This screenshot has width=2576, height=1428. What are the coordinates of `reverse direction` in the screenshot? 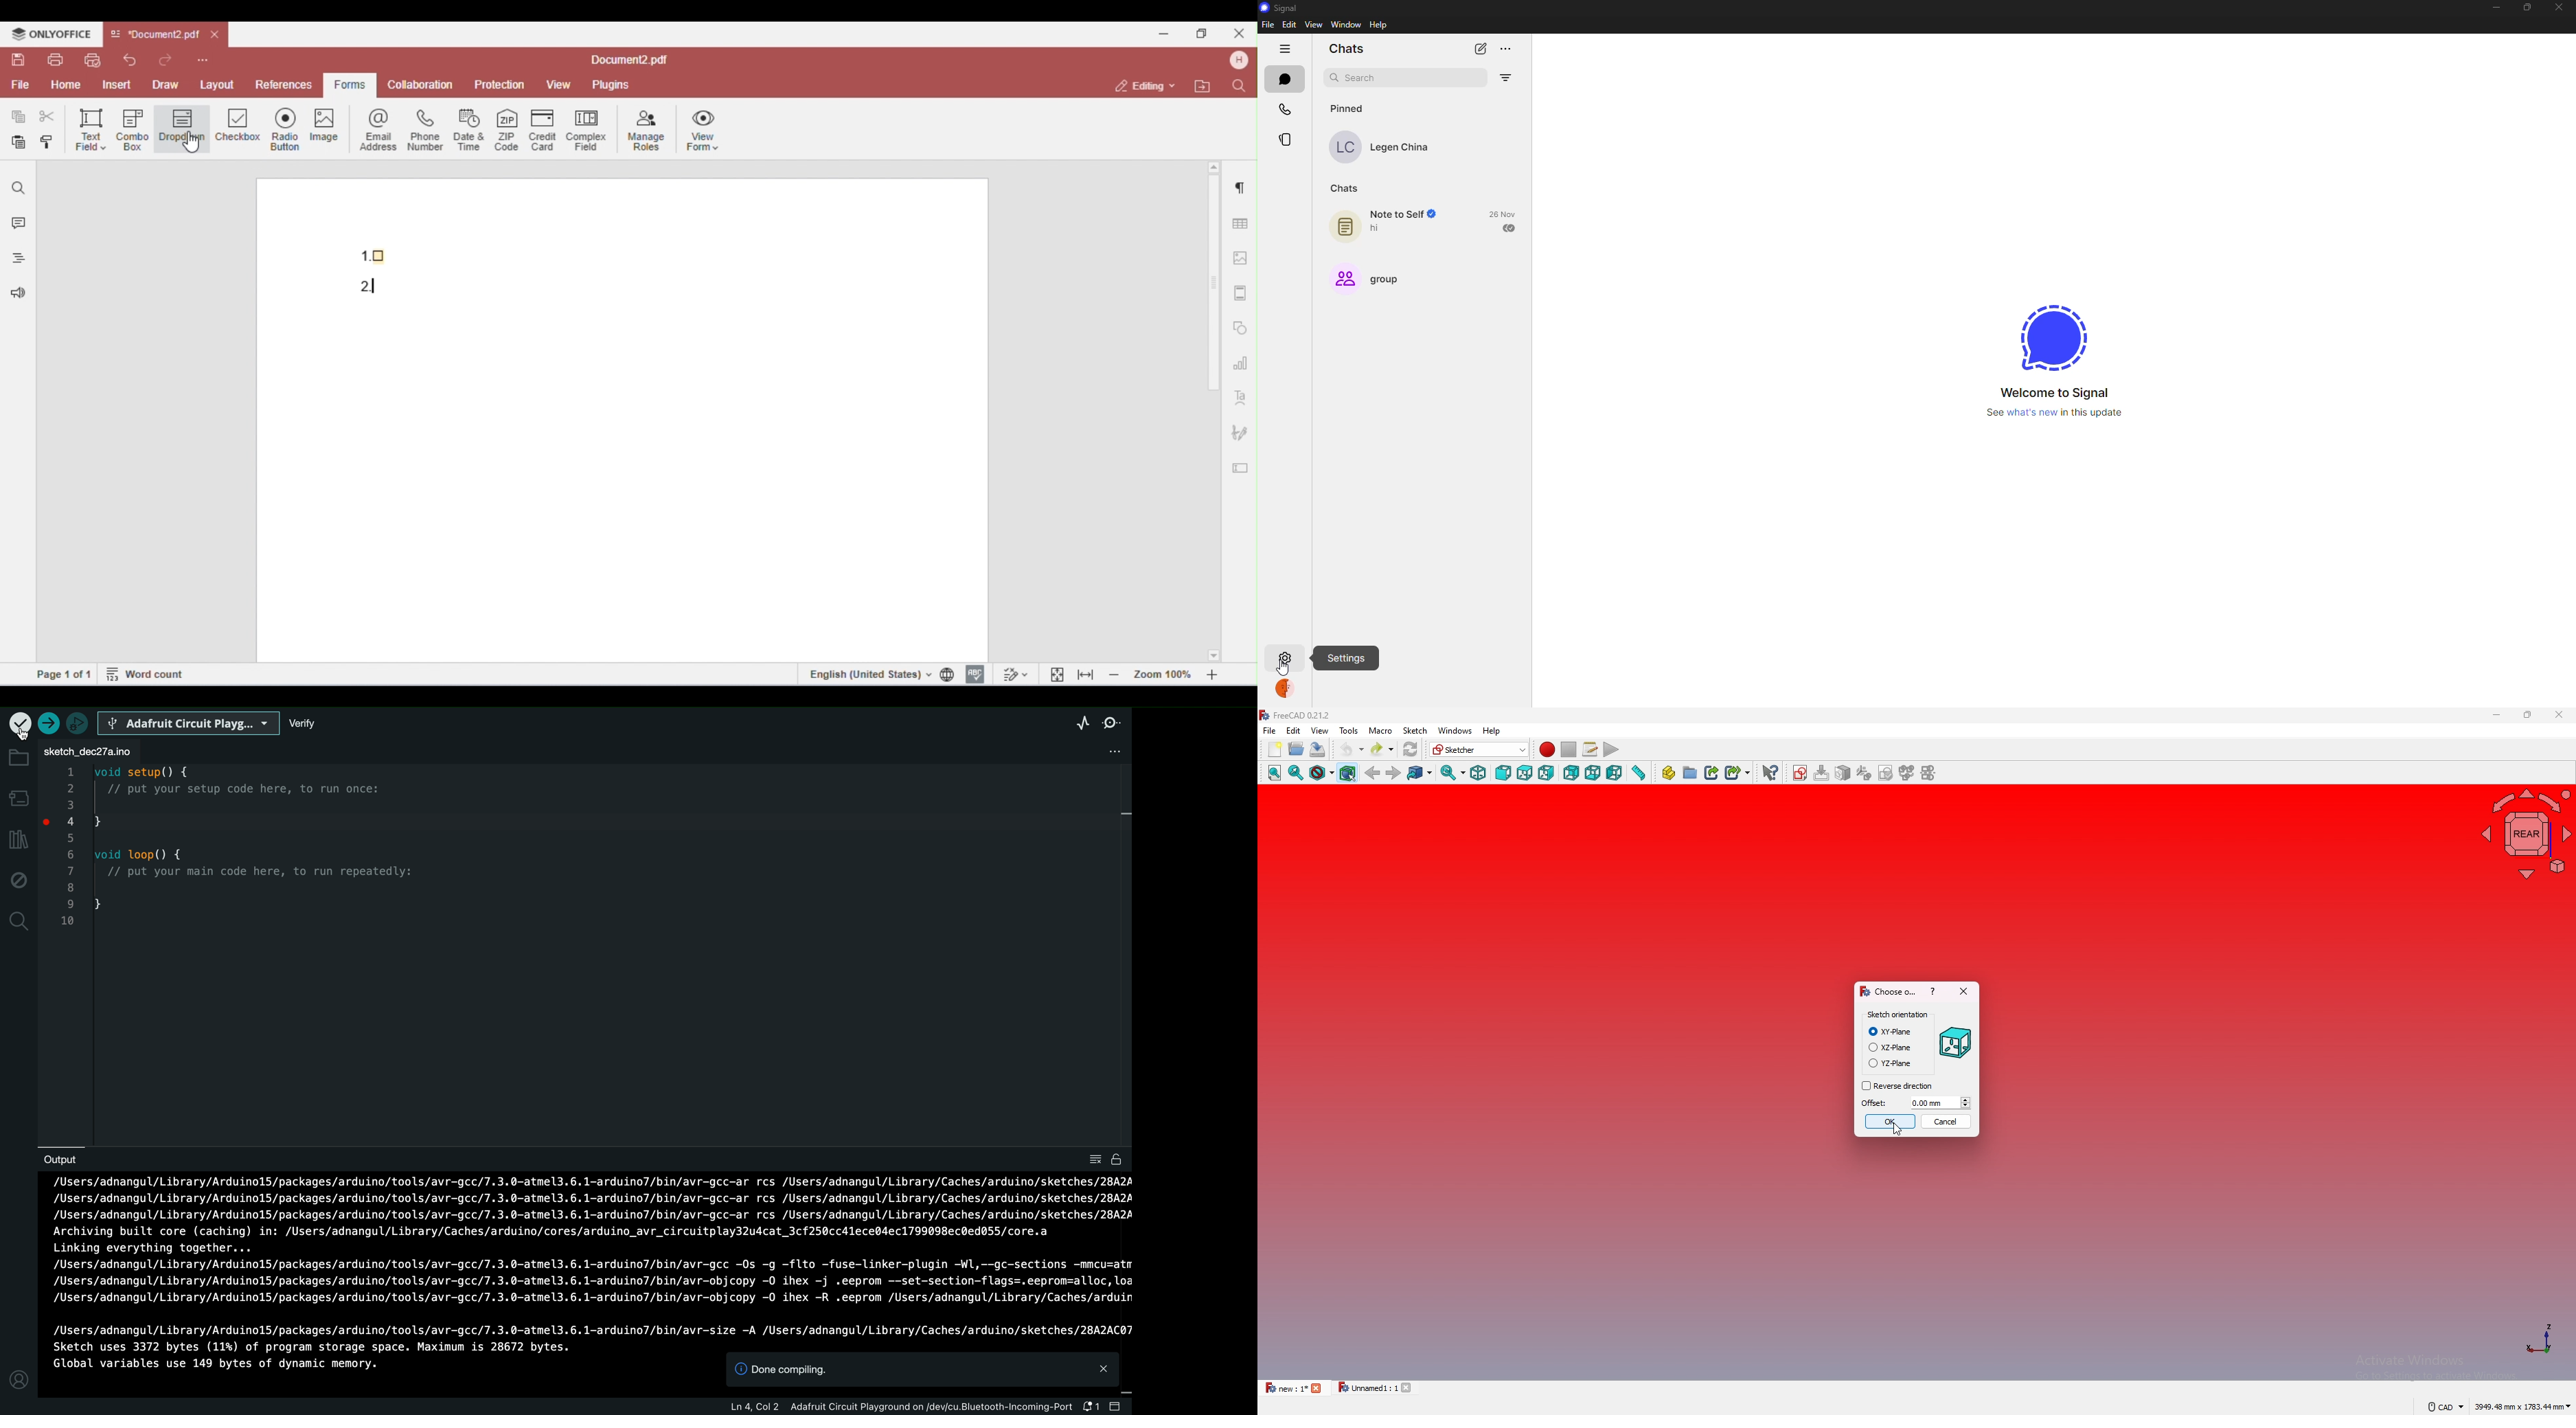 It's located at (1897, 1086).